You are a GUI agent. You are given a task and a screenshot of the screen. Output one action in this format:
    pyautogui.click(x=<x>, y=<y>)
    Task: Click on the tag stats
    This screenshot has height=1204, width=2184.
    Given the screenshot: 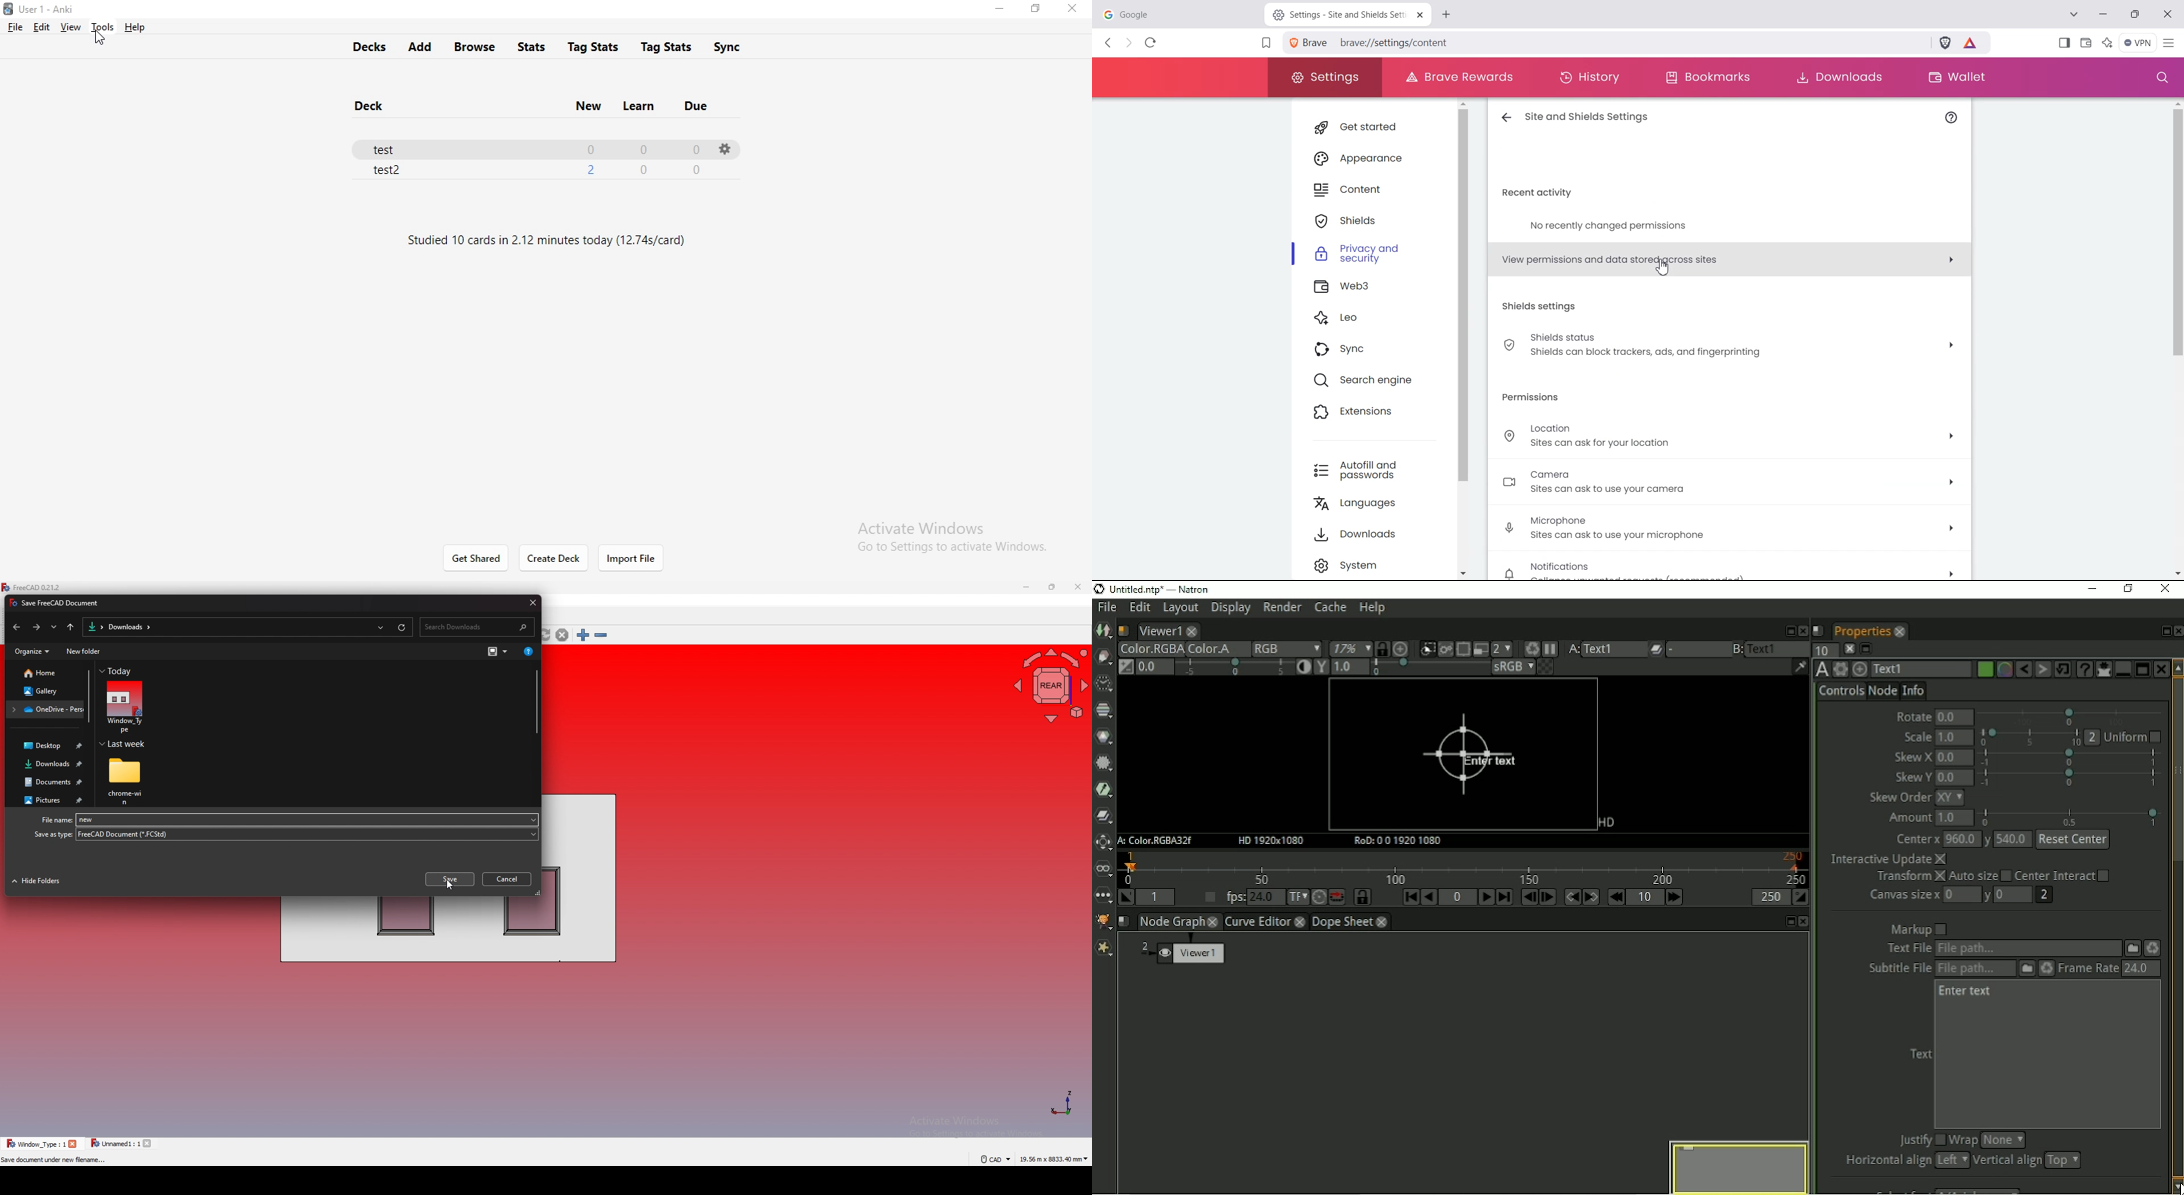 What is the action you would take?
    pyautogui.click(x=589, y=47)
    